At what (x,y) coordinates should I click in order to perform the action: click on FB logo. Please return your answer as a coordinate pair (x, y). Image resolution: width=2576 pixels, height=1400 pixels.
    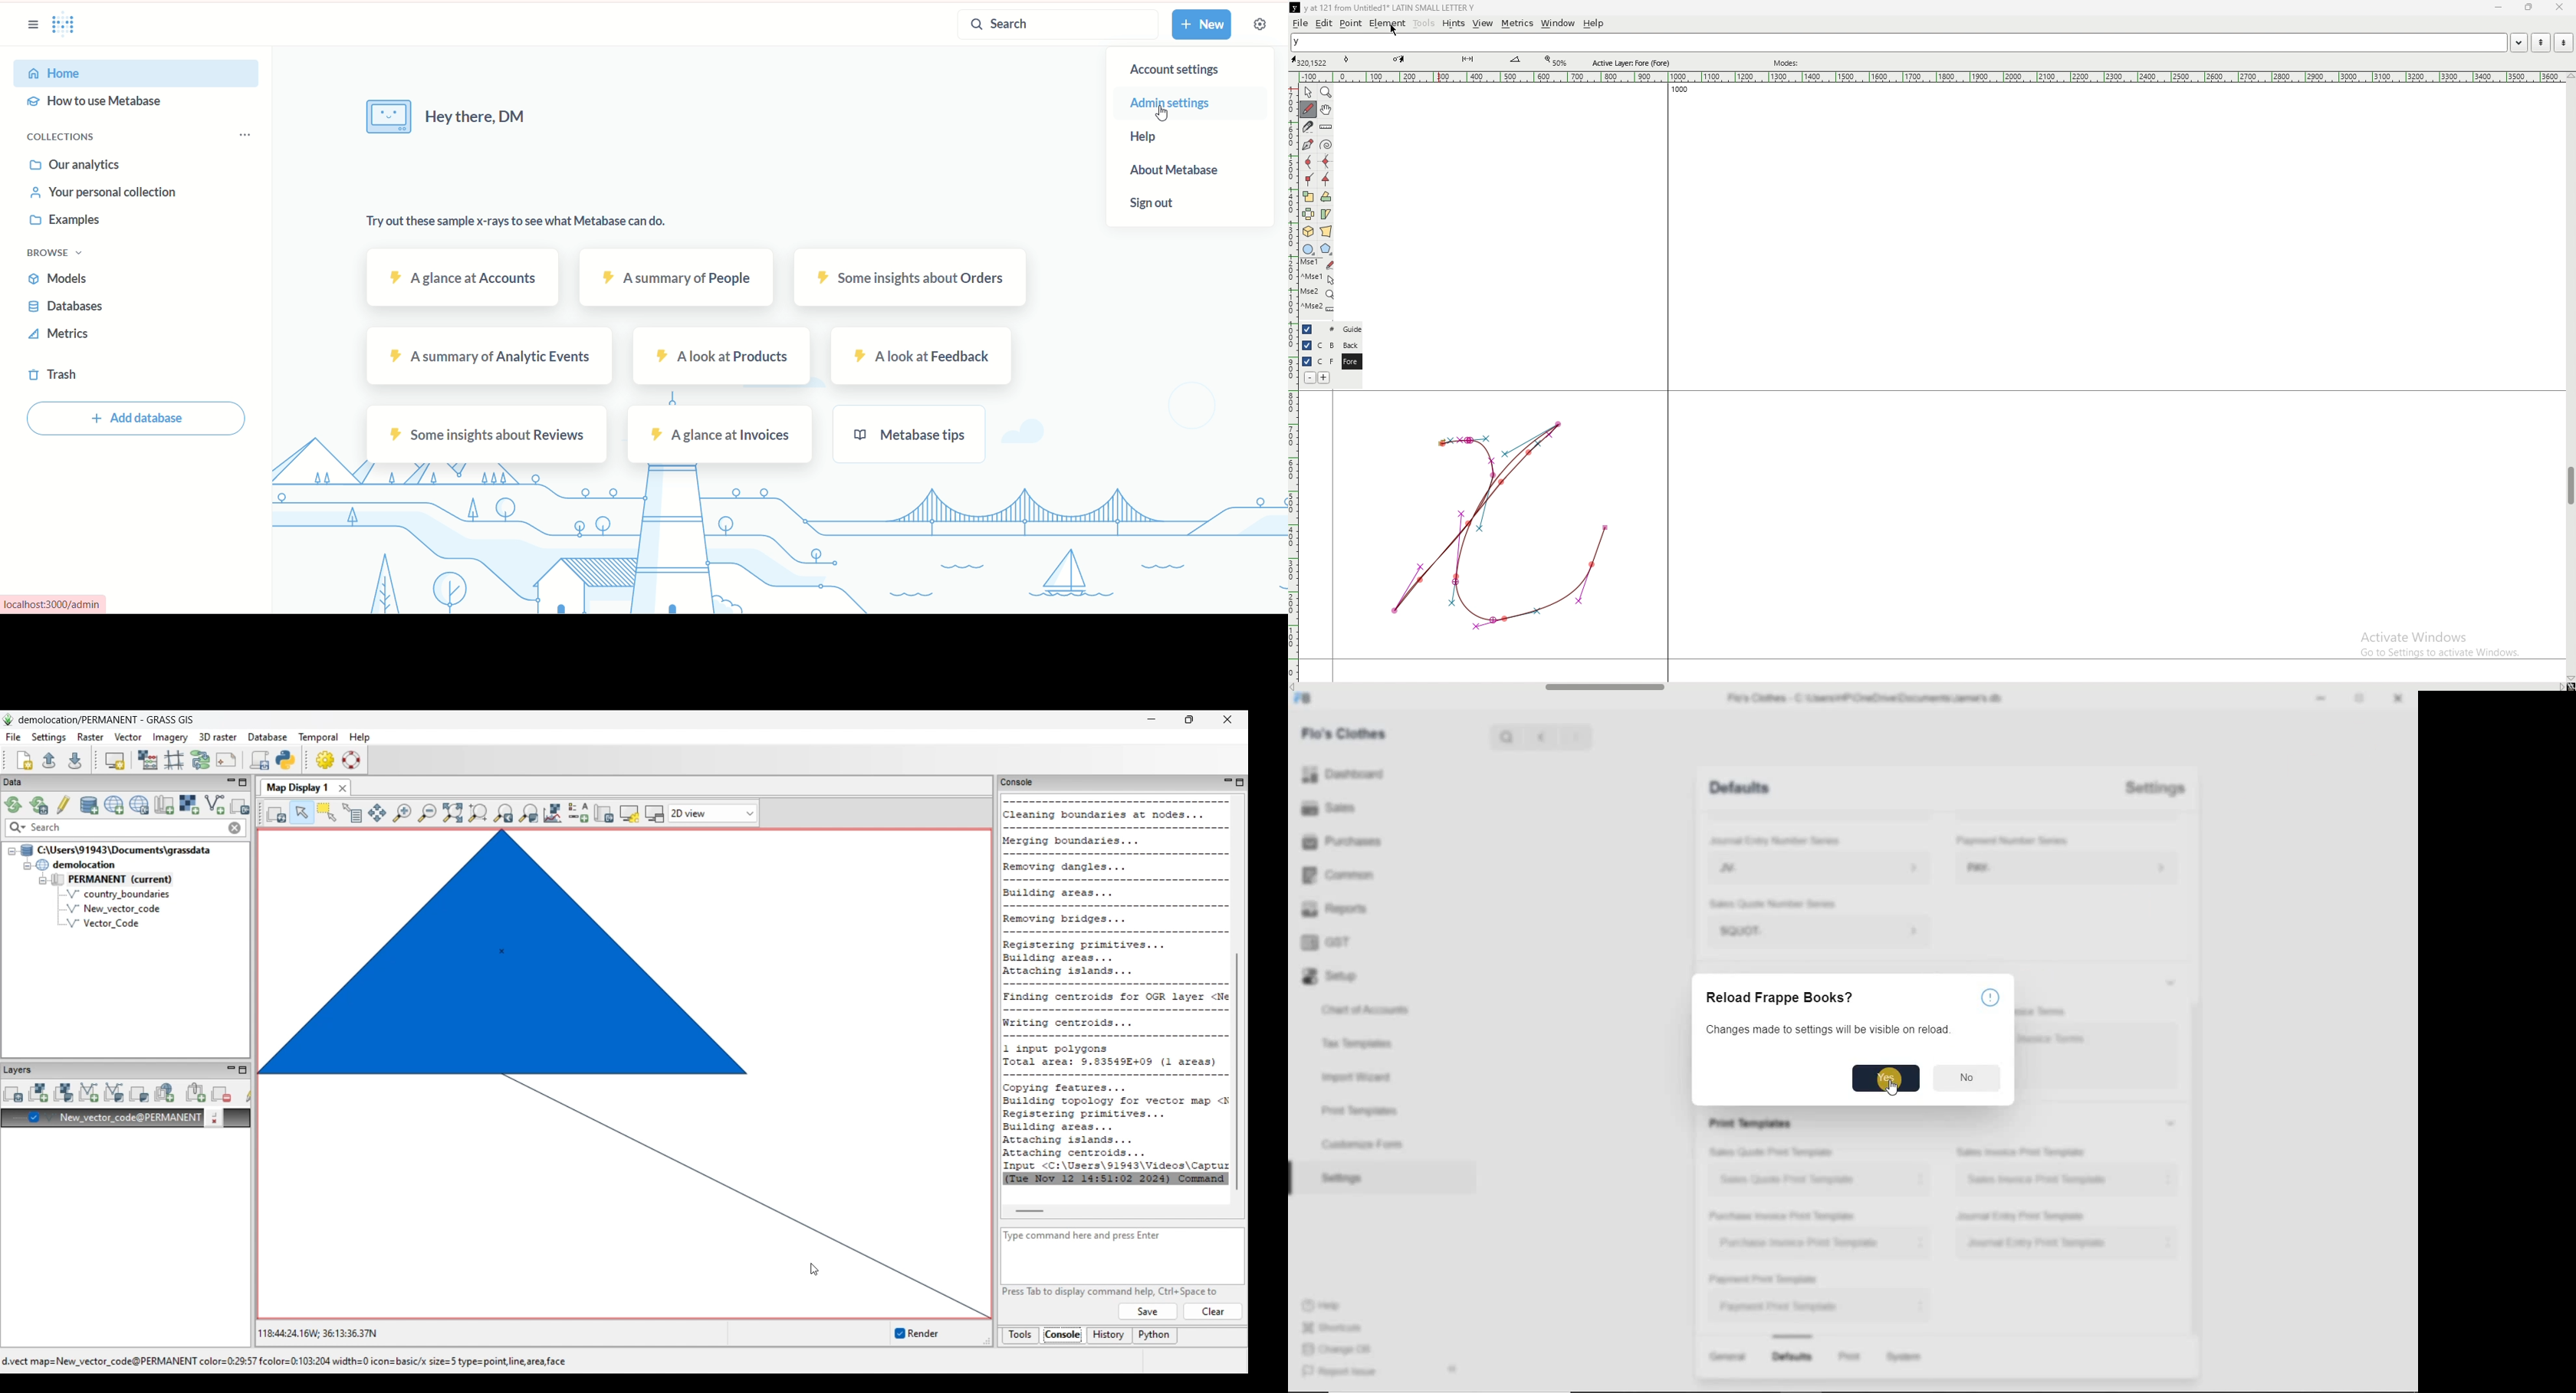
    Looking at the image, I should click on (1307, 699).